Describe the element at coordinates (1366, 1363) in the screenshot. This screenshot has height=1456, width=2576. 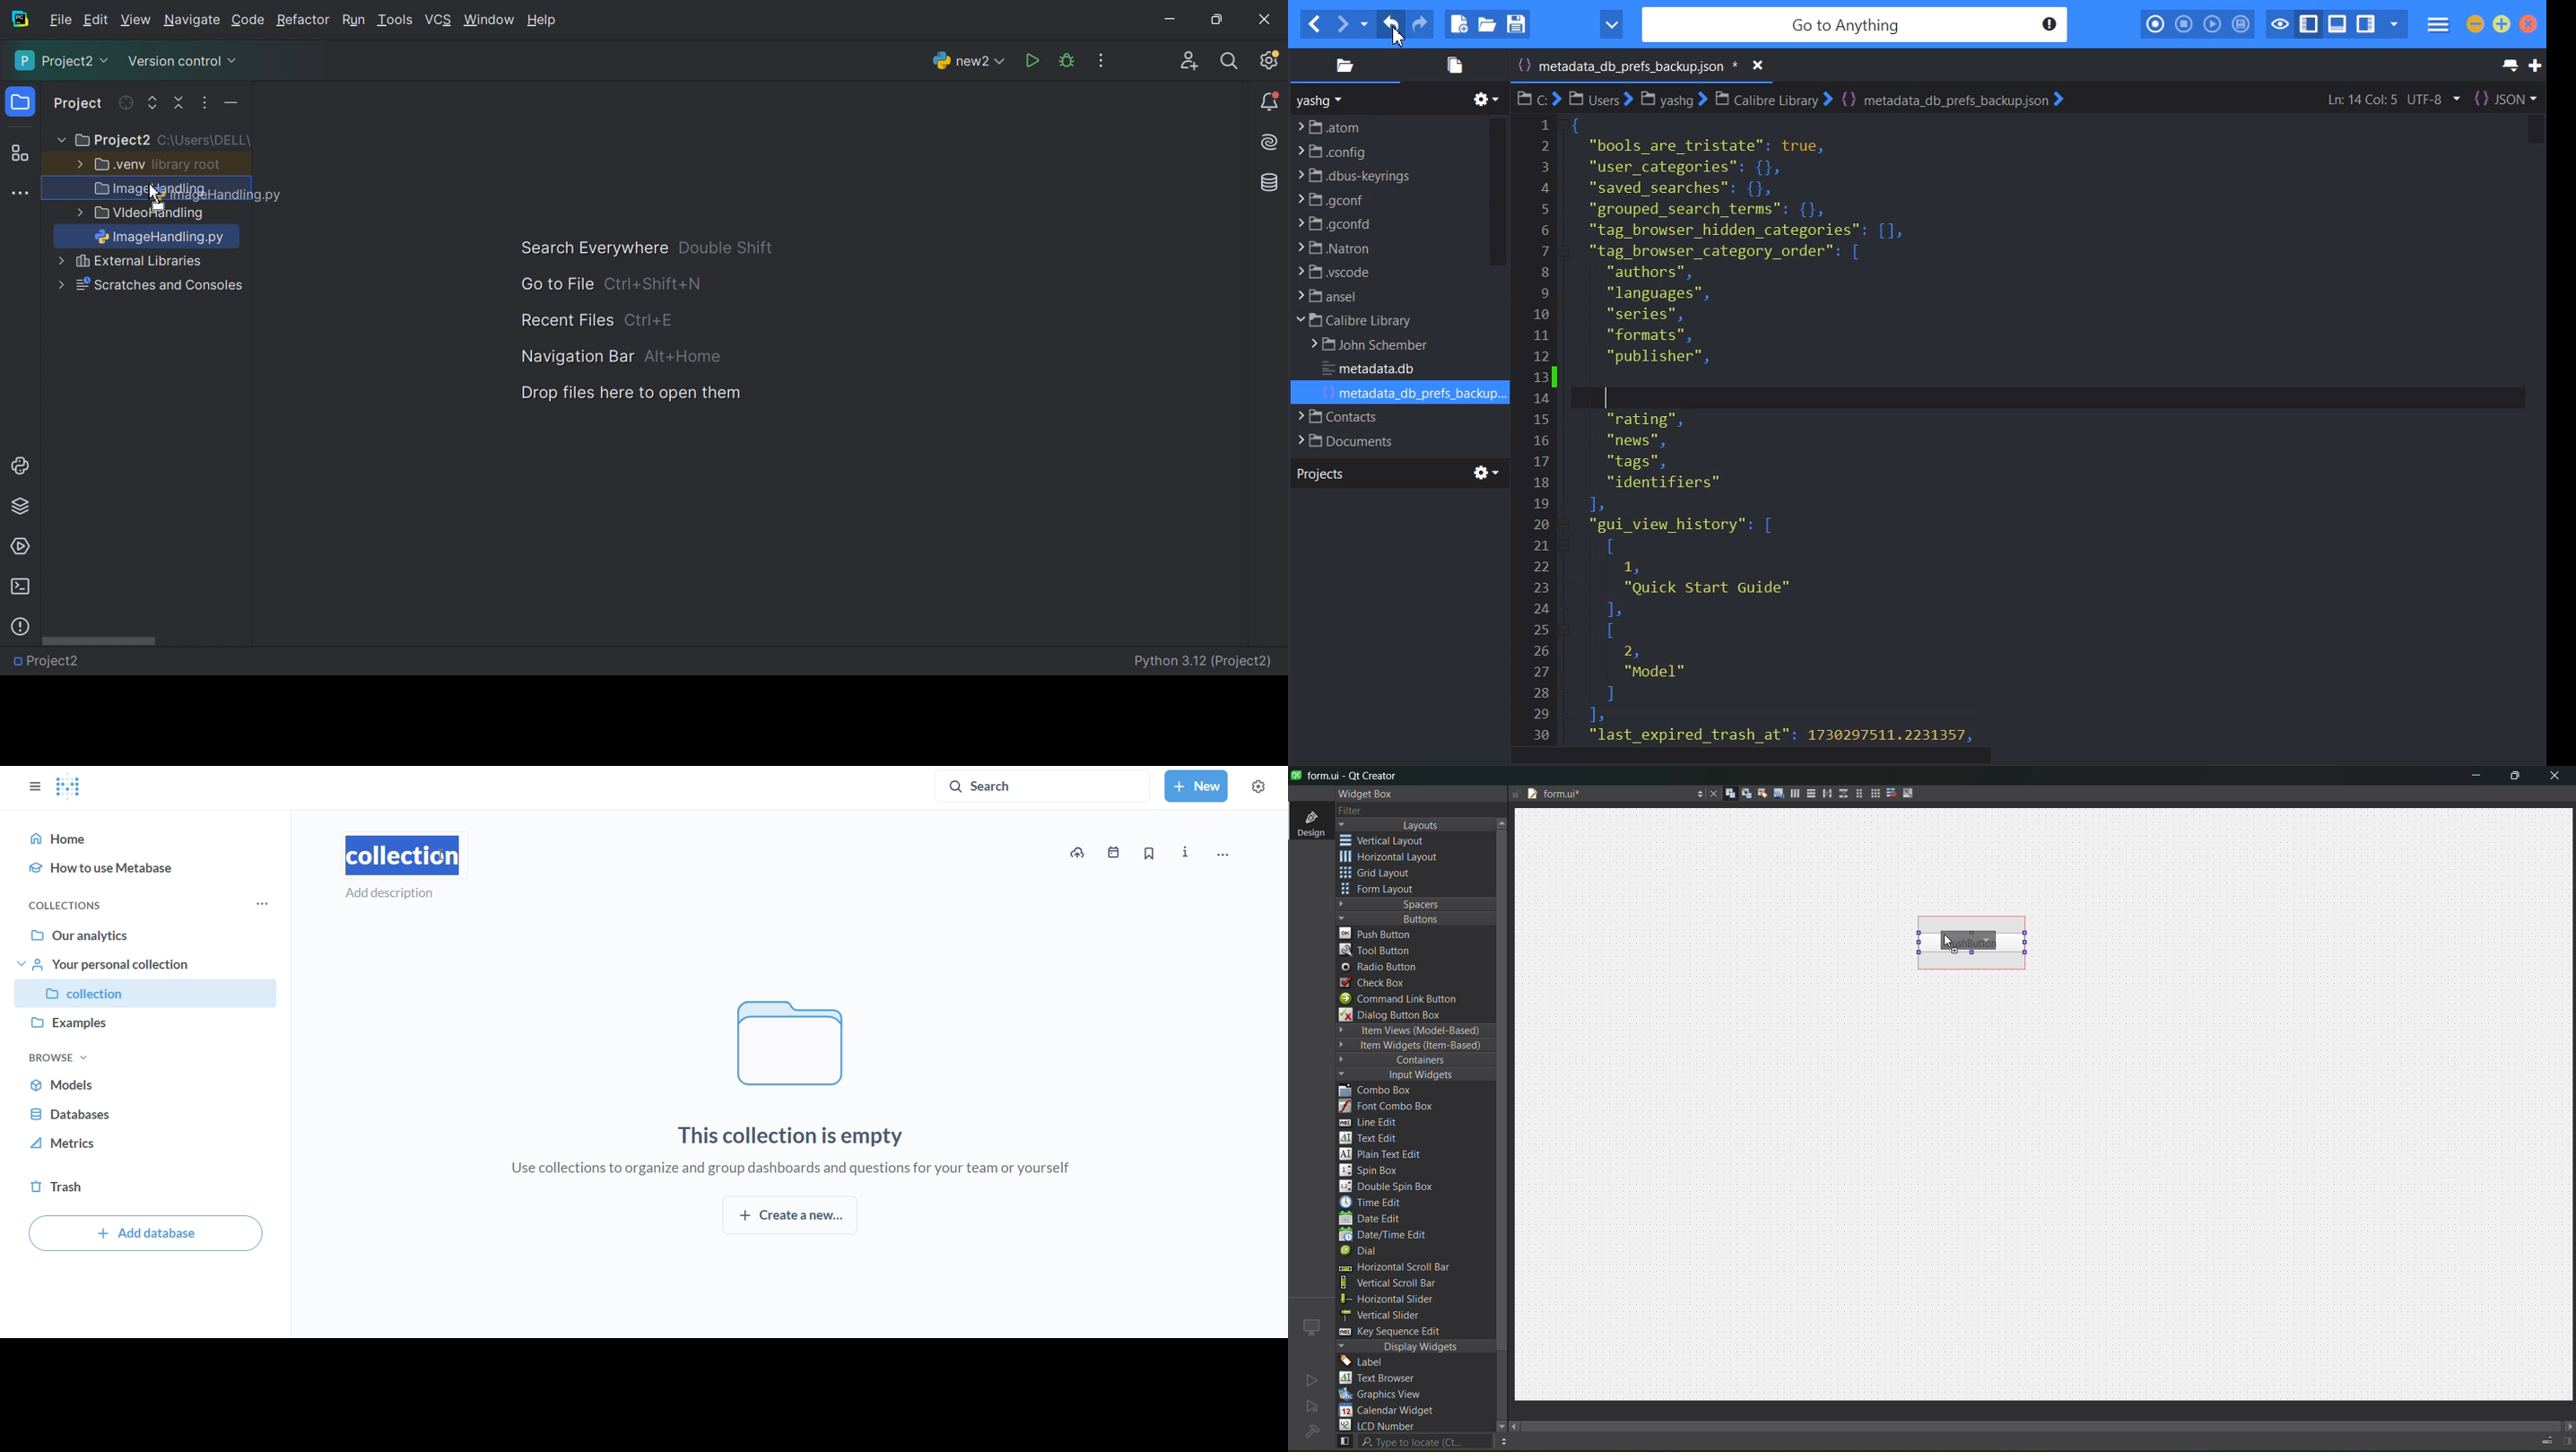
I see `label` at that location.